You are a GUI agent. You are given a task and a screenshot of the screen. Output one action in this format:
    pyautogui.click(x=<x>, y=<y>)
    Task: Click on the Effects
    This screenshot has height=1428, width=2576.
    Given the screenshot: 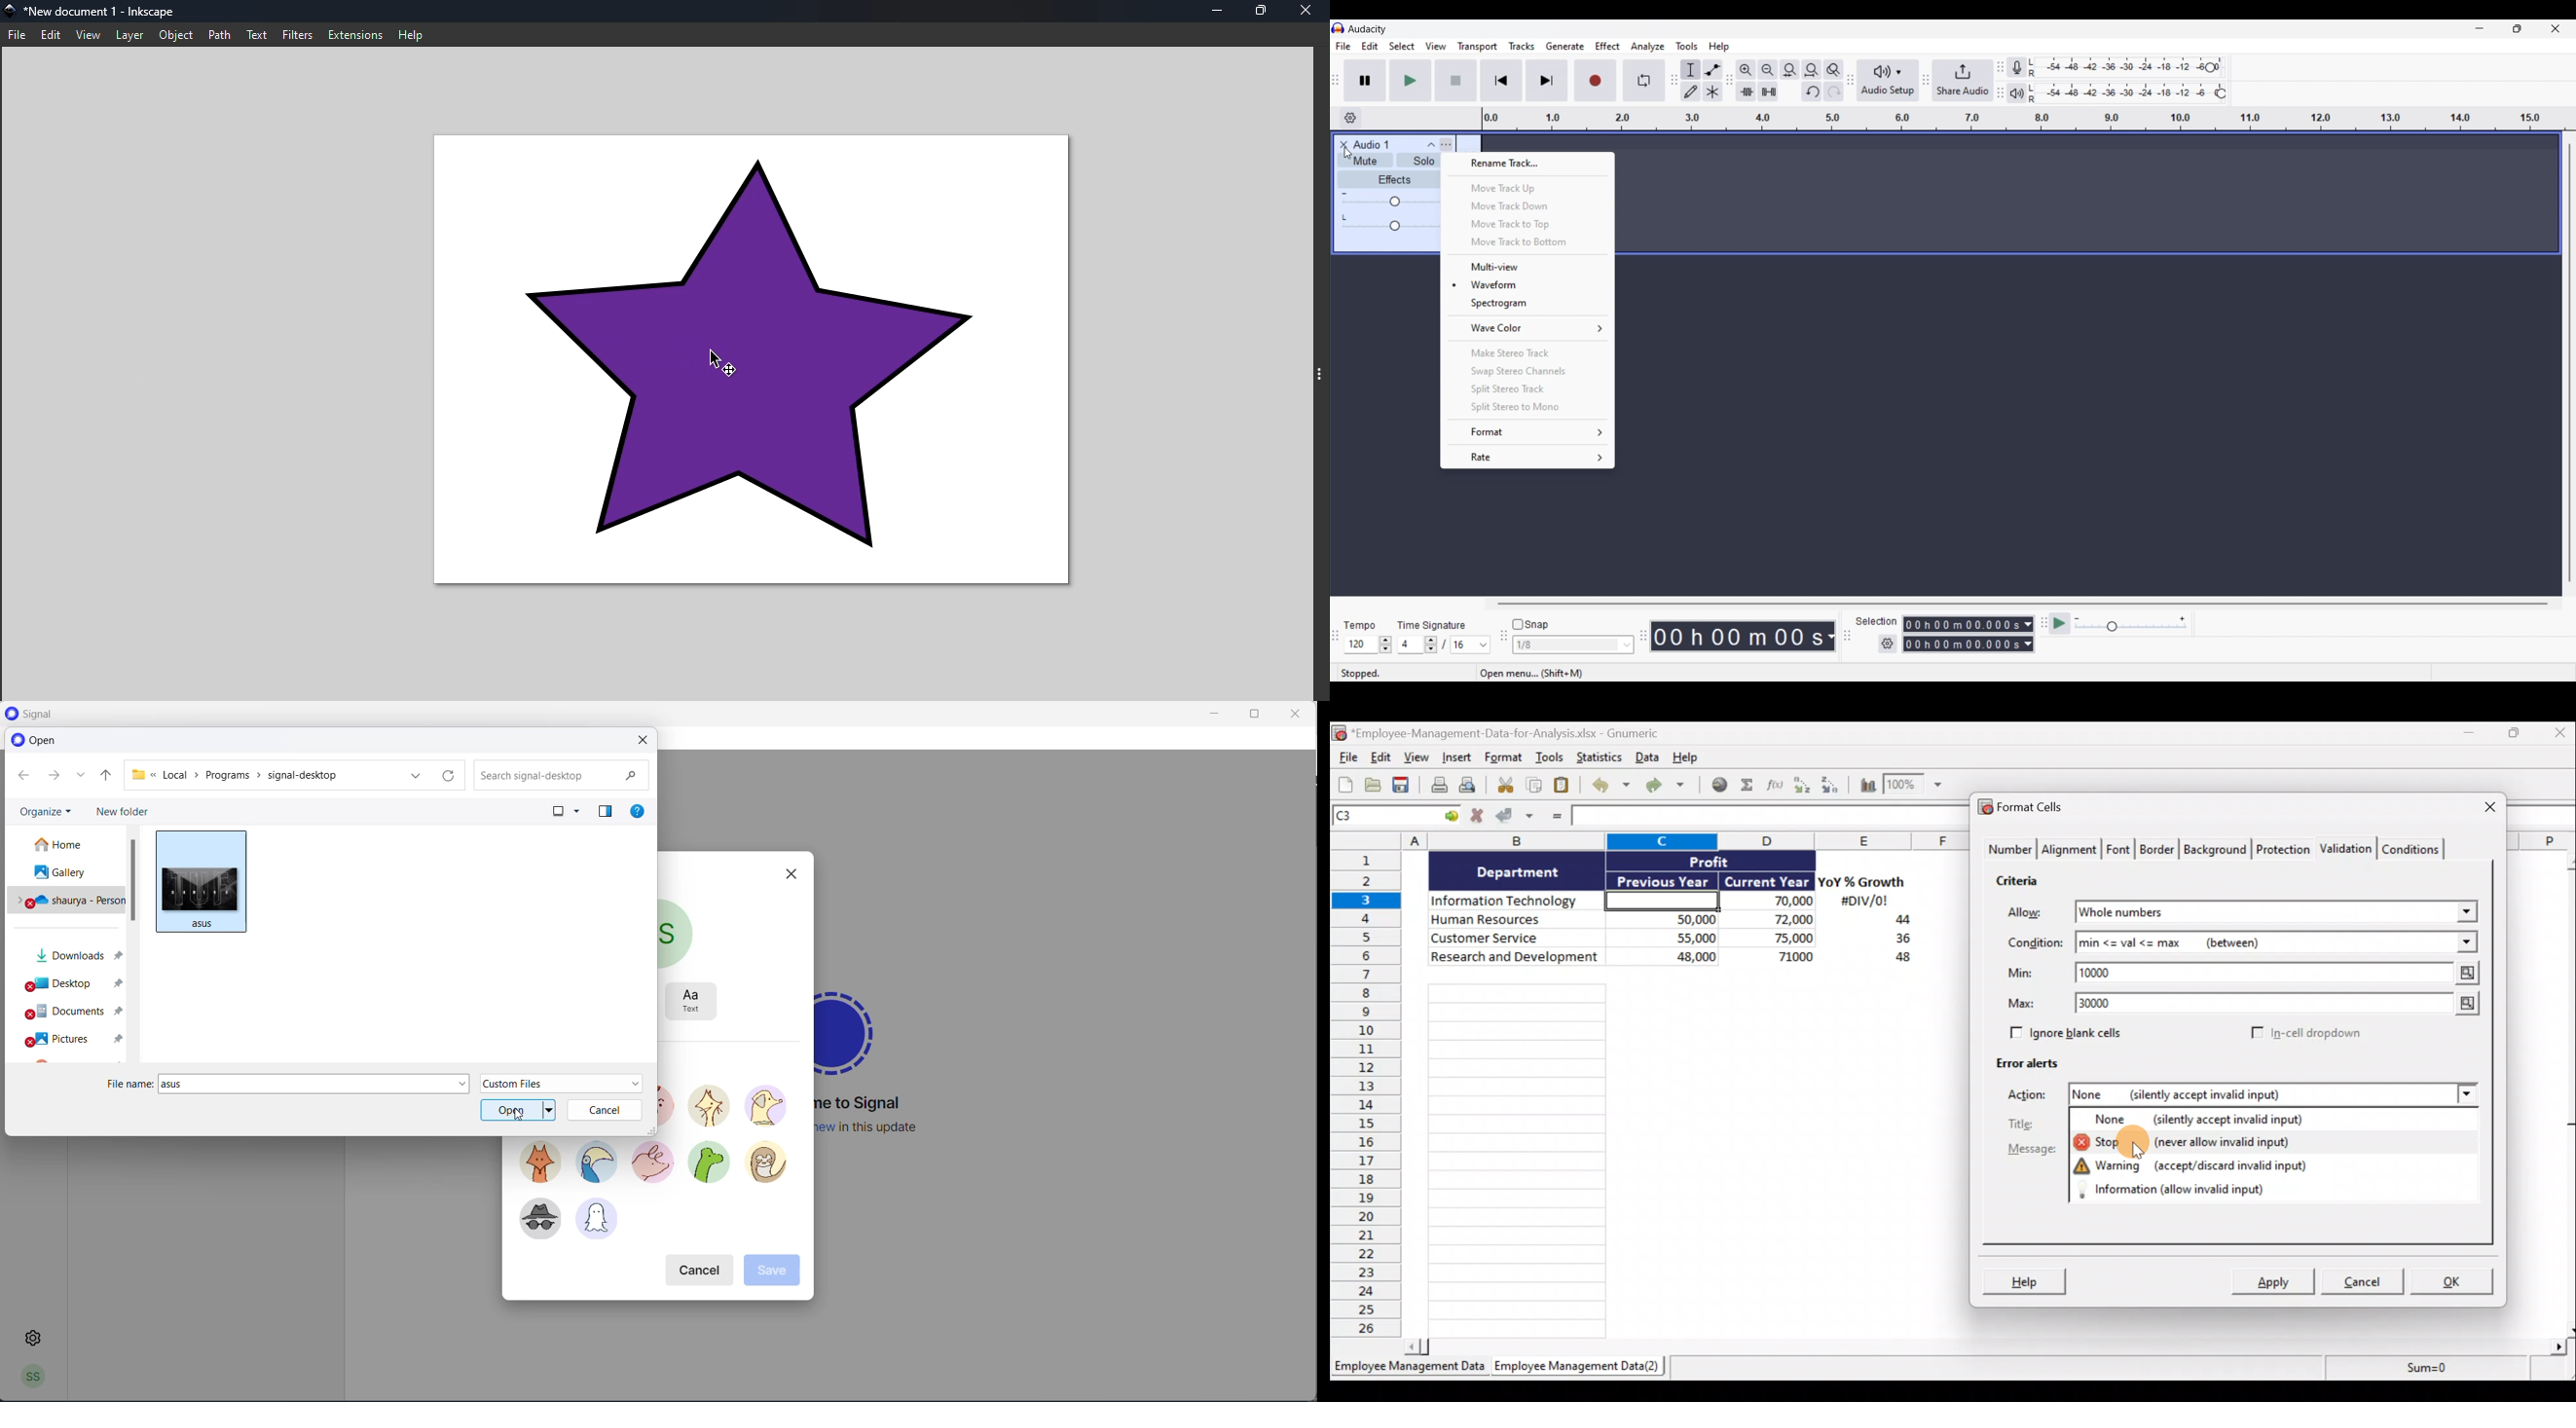 What is the action you would take?
    pyautogui.click(x=1394, y=179)
    